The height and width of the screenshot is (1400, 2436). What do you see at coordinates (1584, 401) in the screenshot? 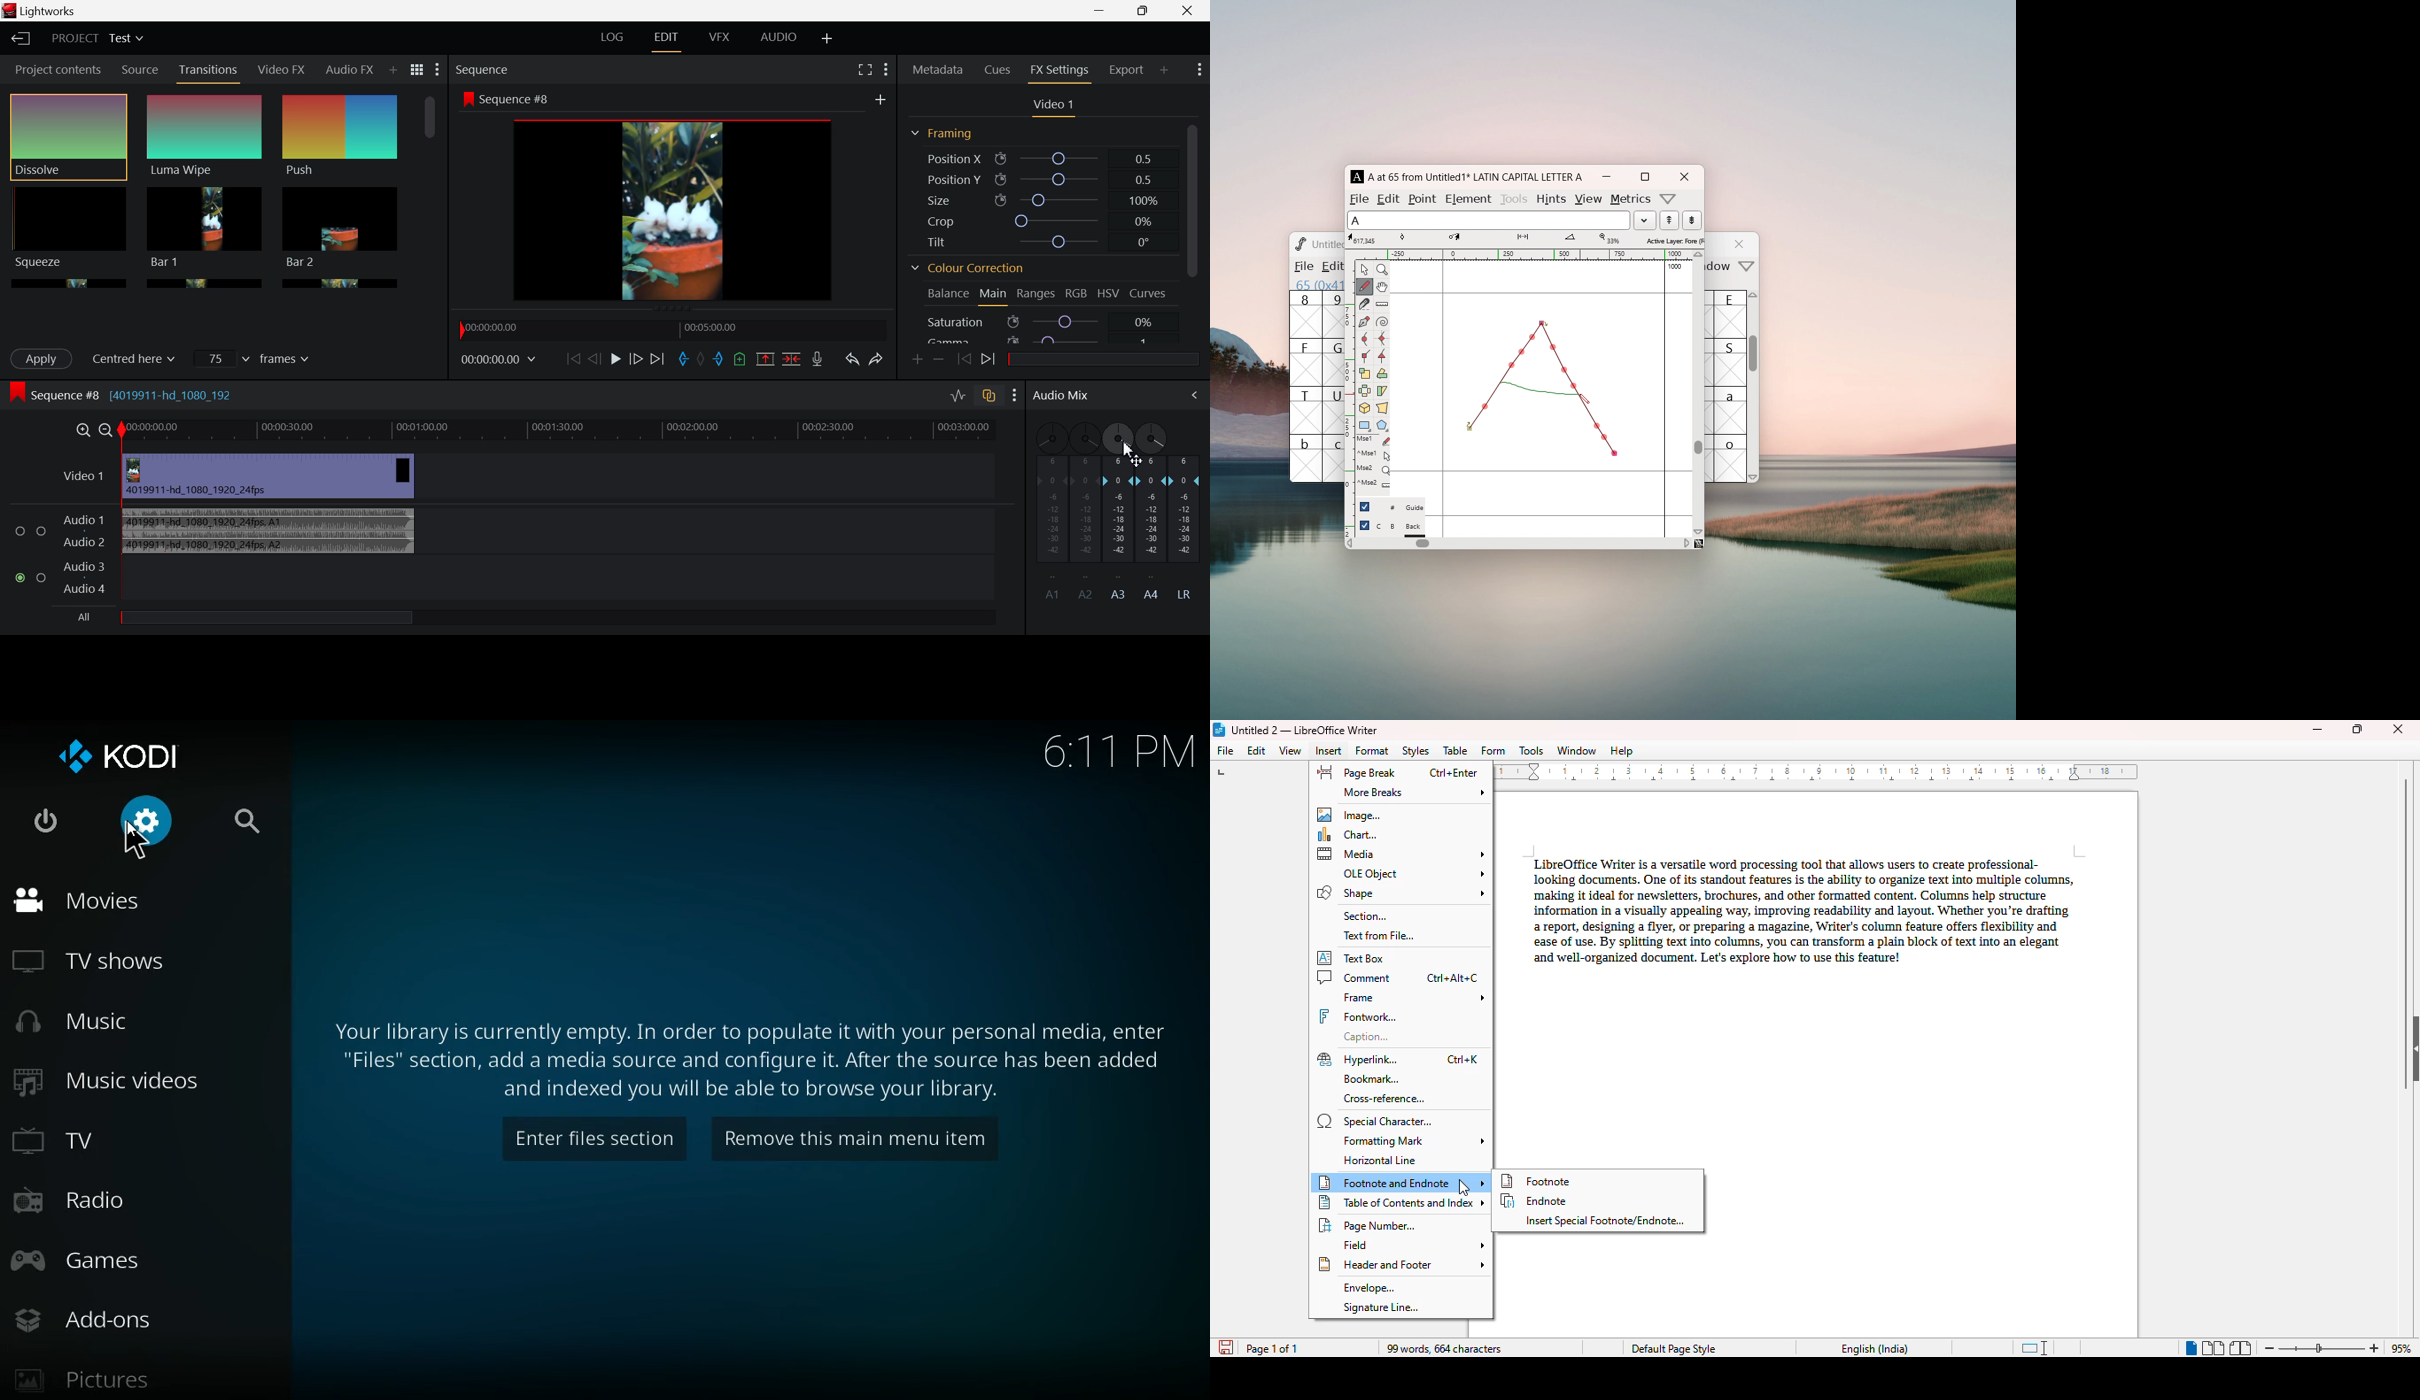
I see `cursor` at bounding box center [1584, 401].